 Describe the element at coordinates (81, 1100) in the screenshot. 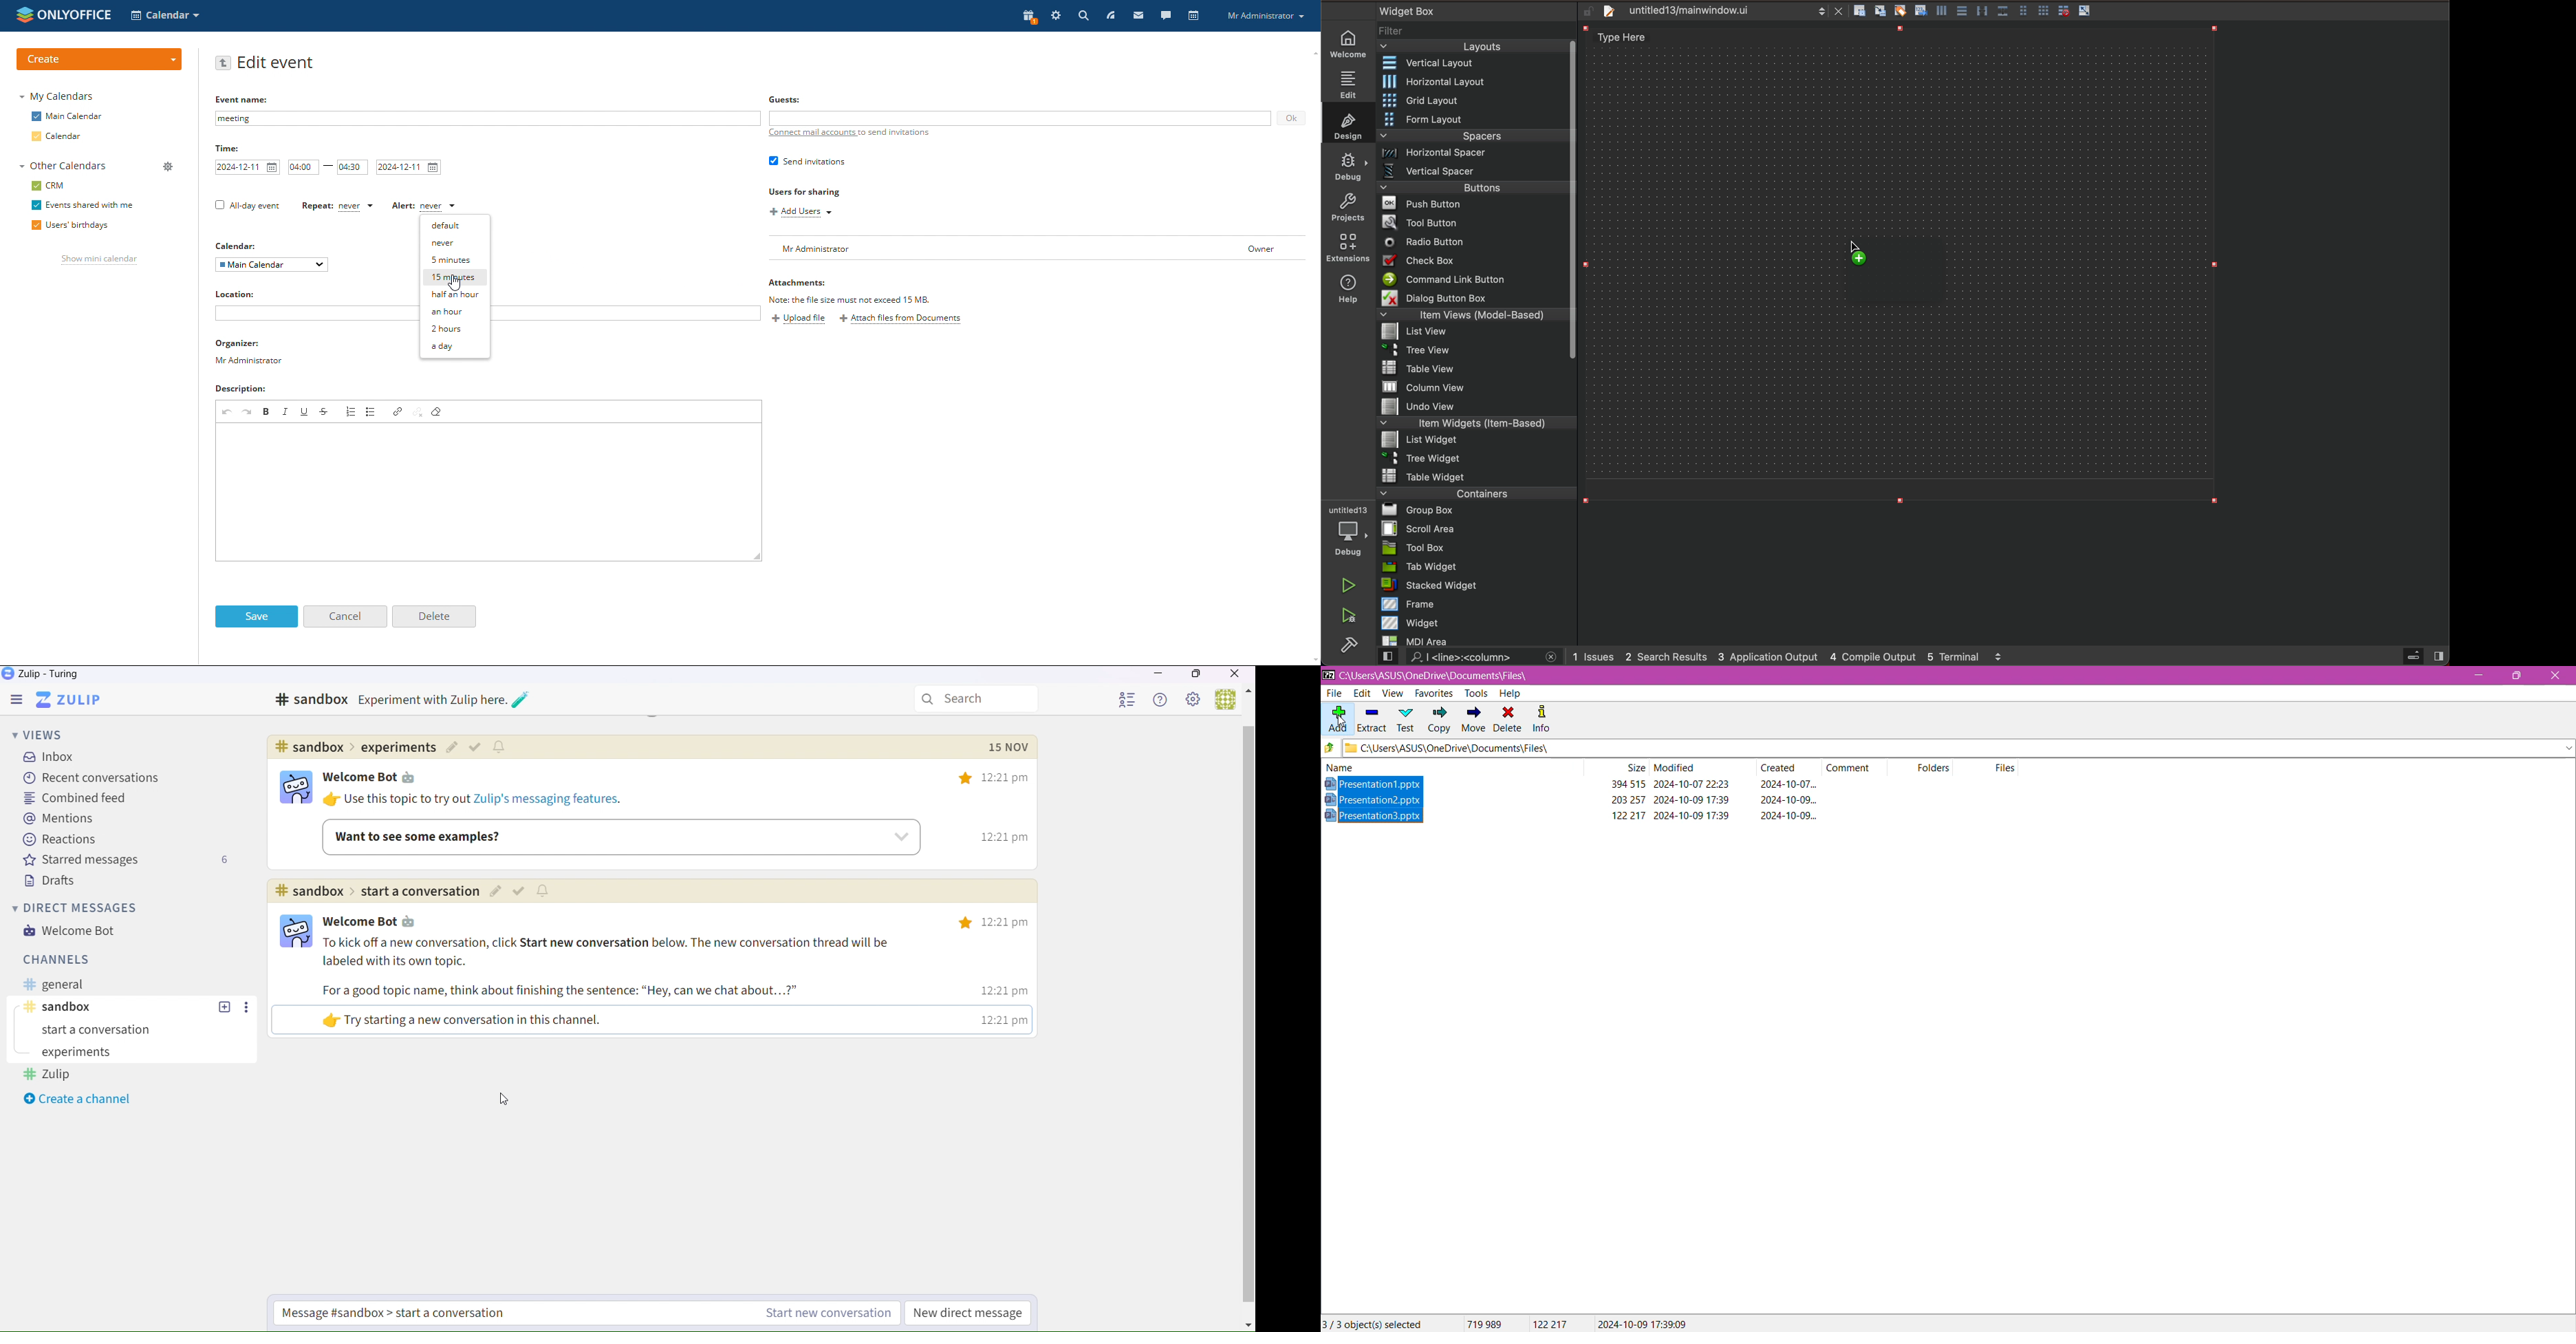

I see `Create a channel` at that location.